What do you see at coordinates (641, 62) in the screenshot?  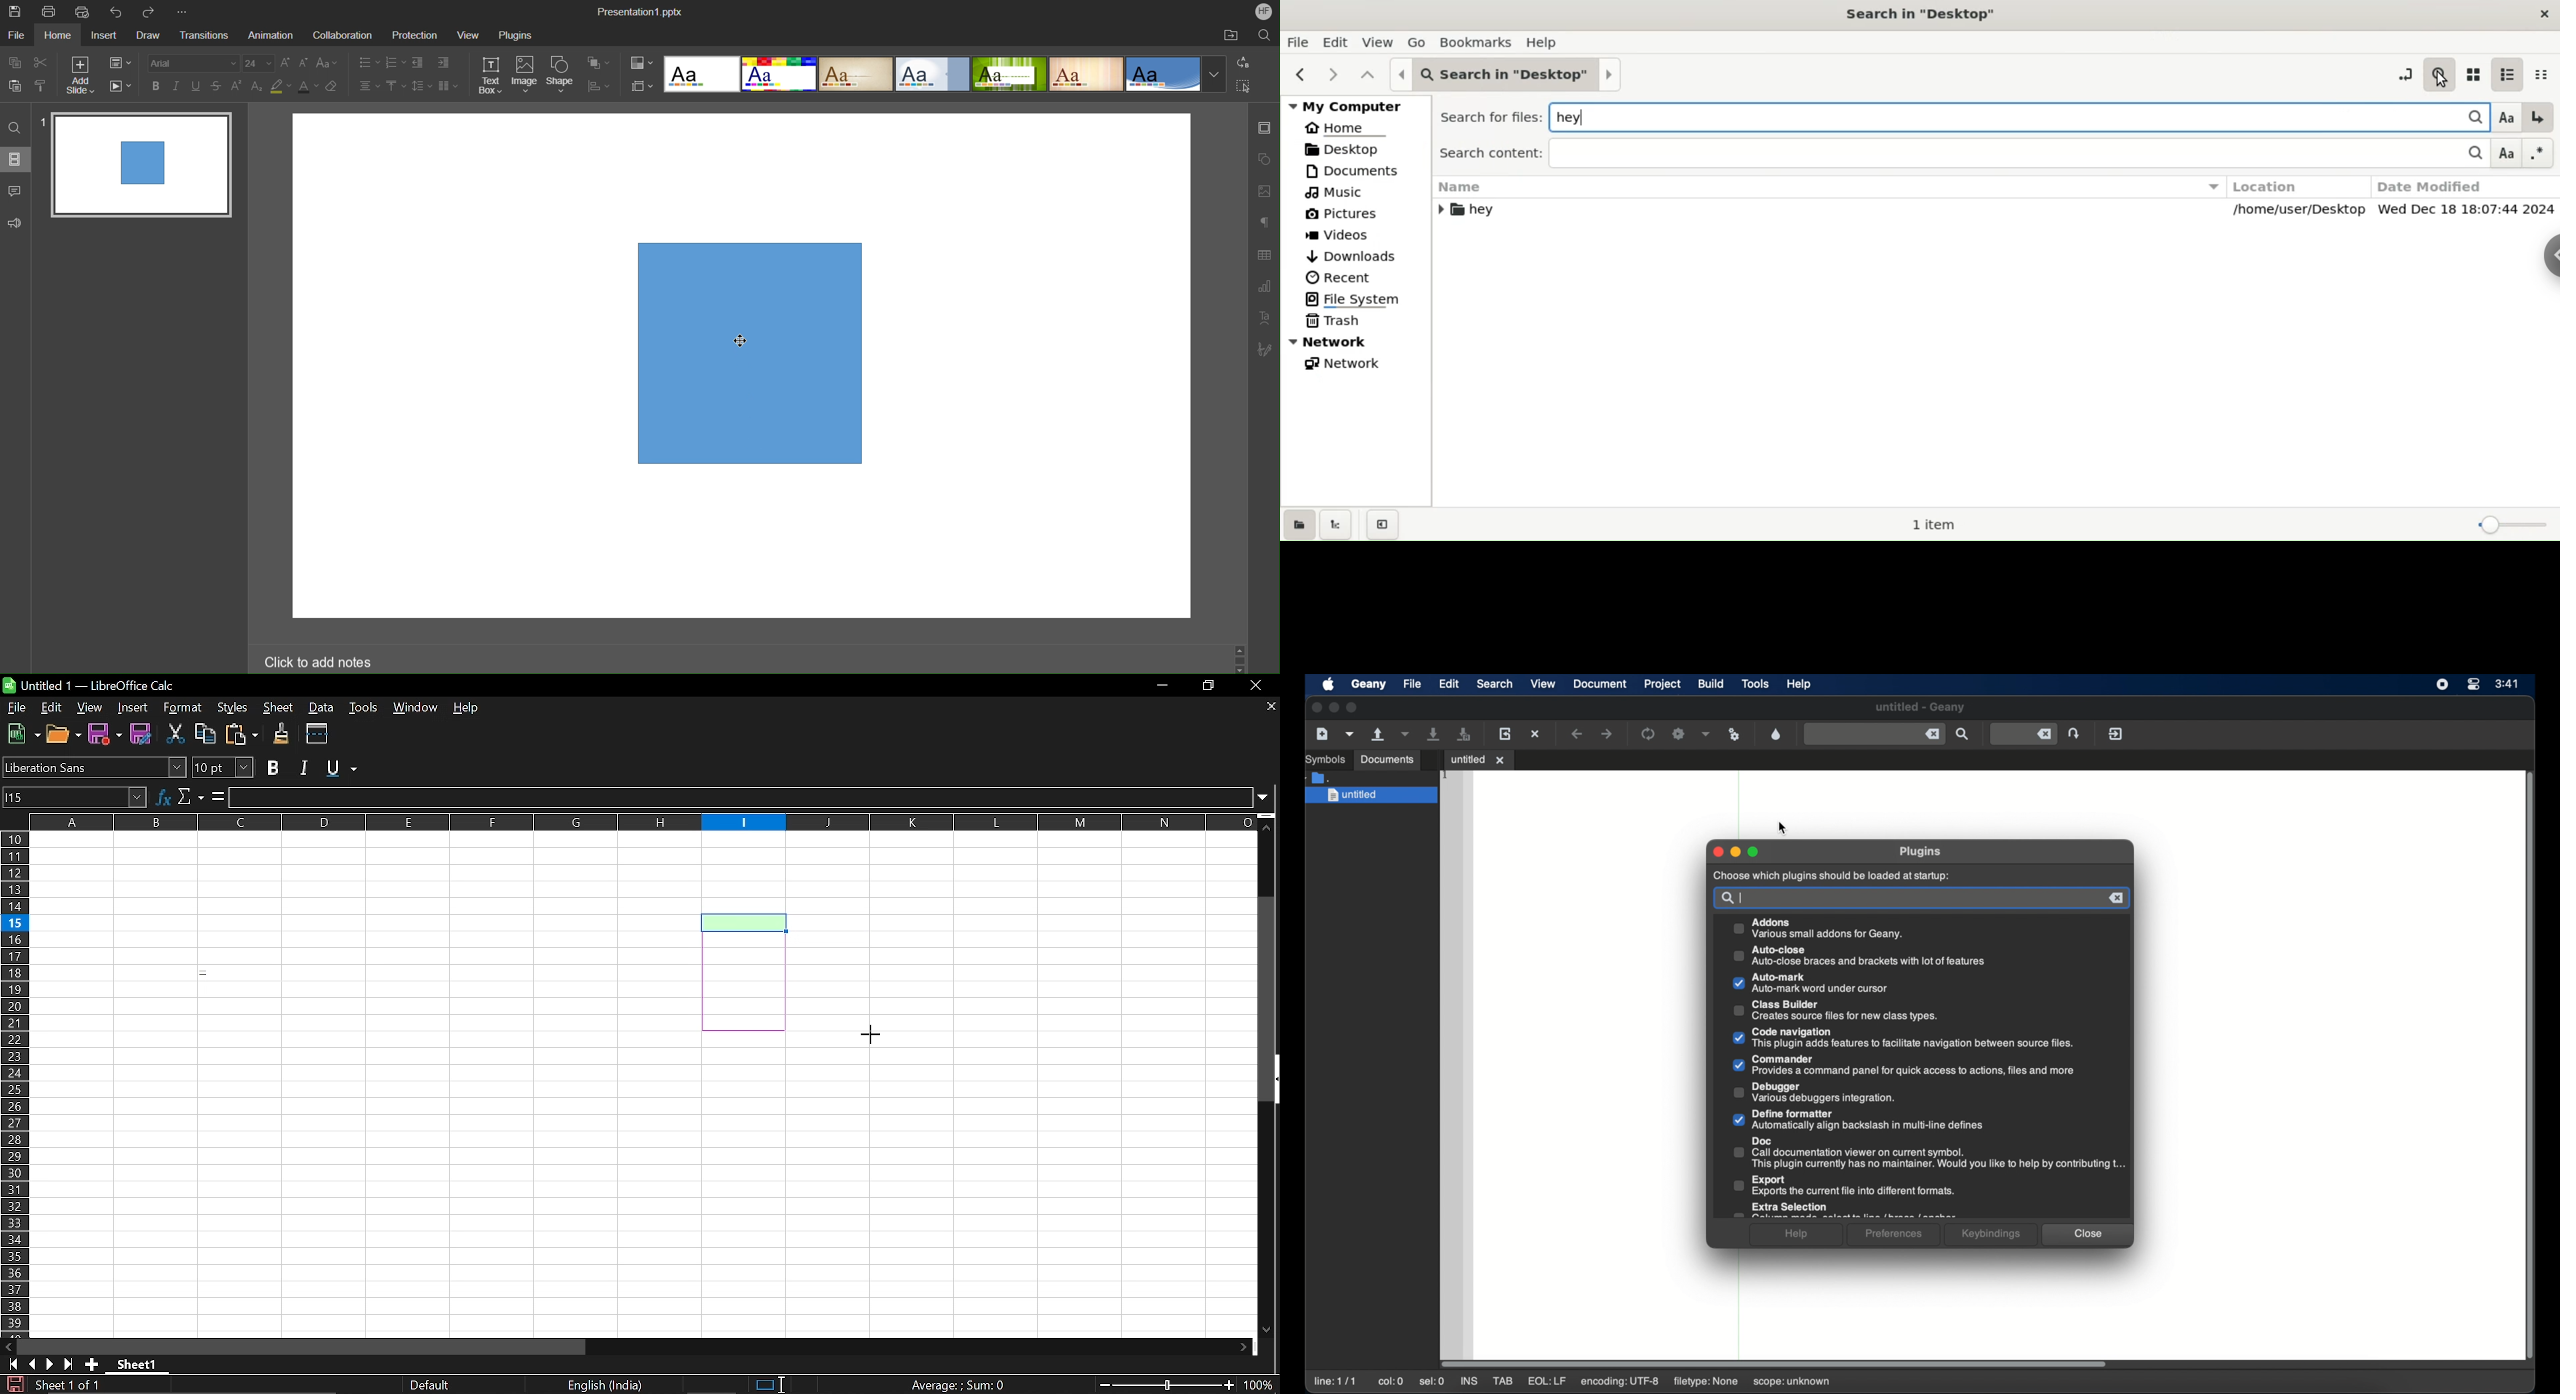 I see `Colors` at bounding box center [641, 62].